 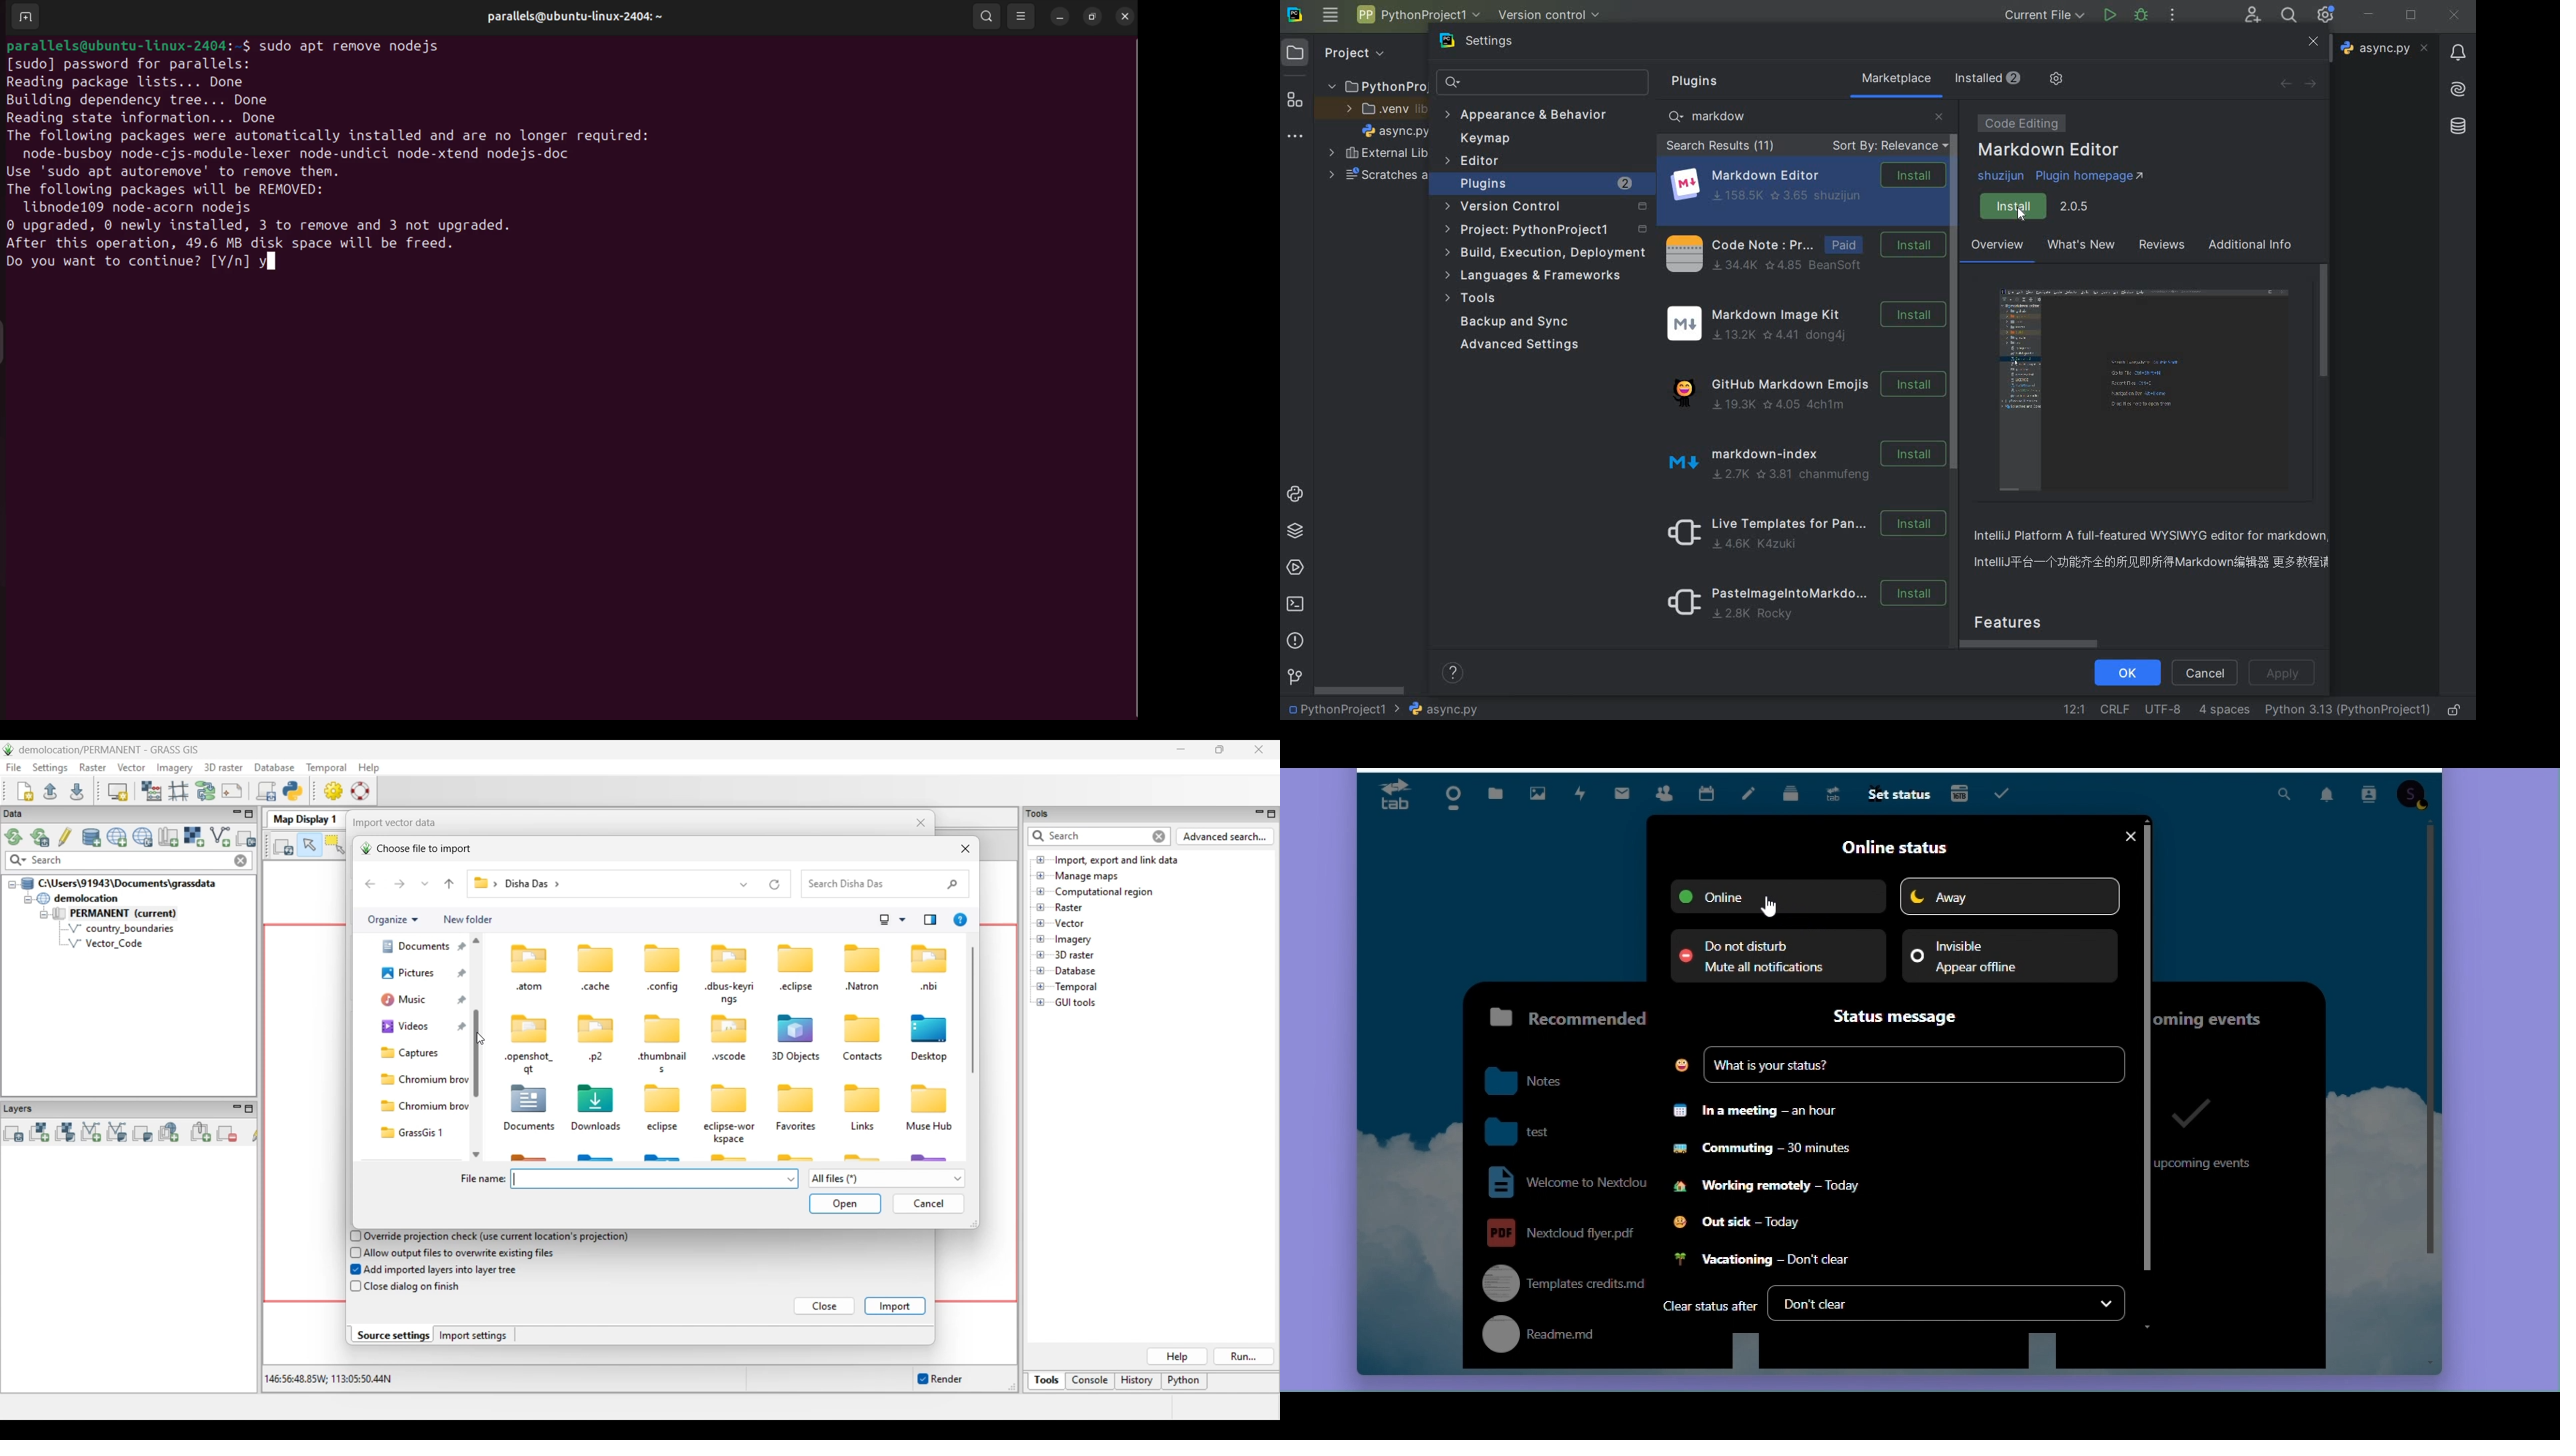 I want to click on make file ready only, so click(x=2458, y=710).